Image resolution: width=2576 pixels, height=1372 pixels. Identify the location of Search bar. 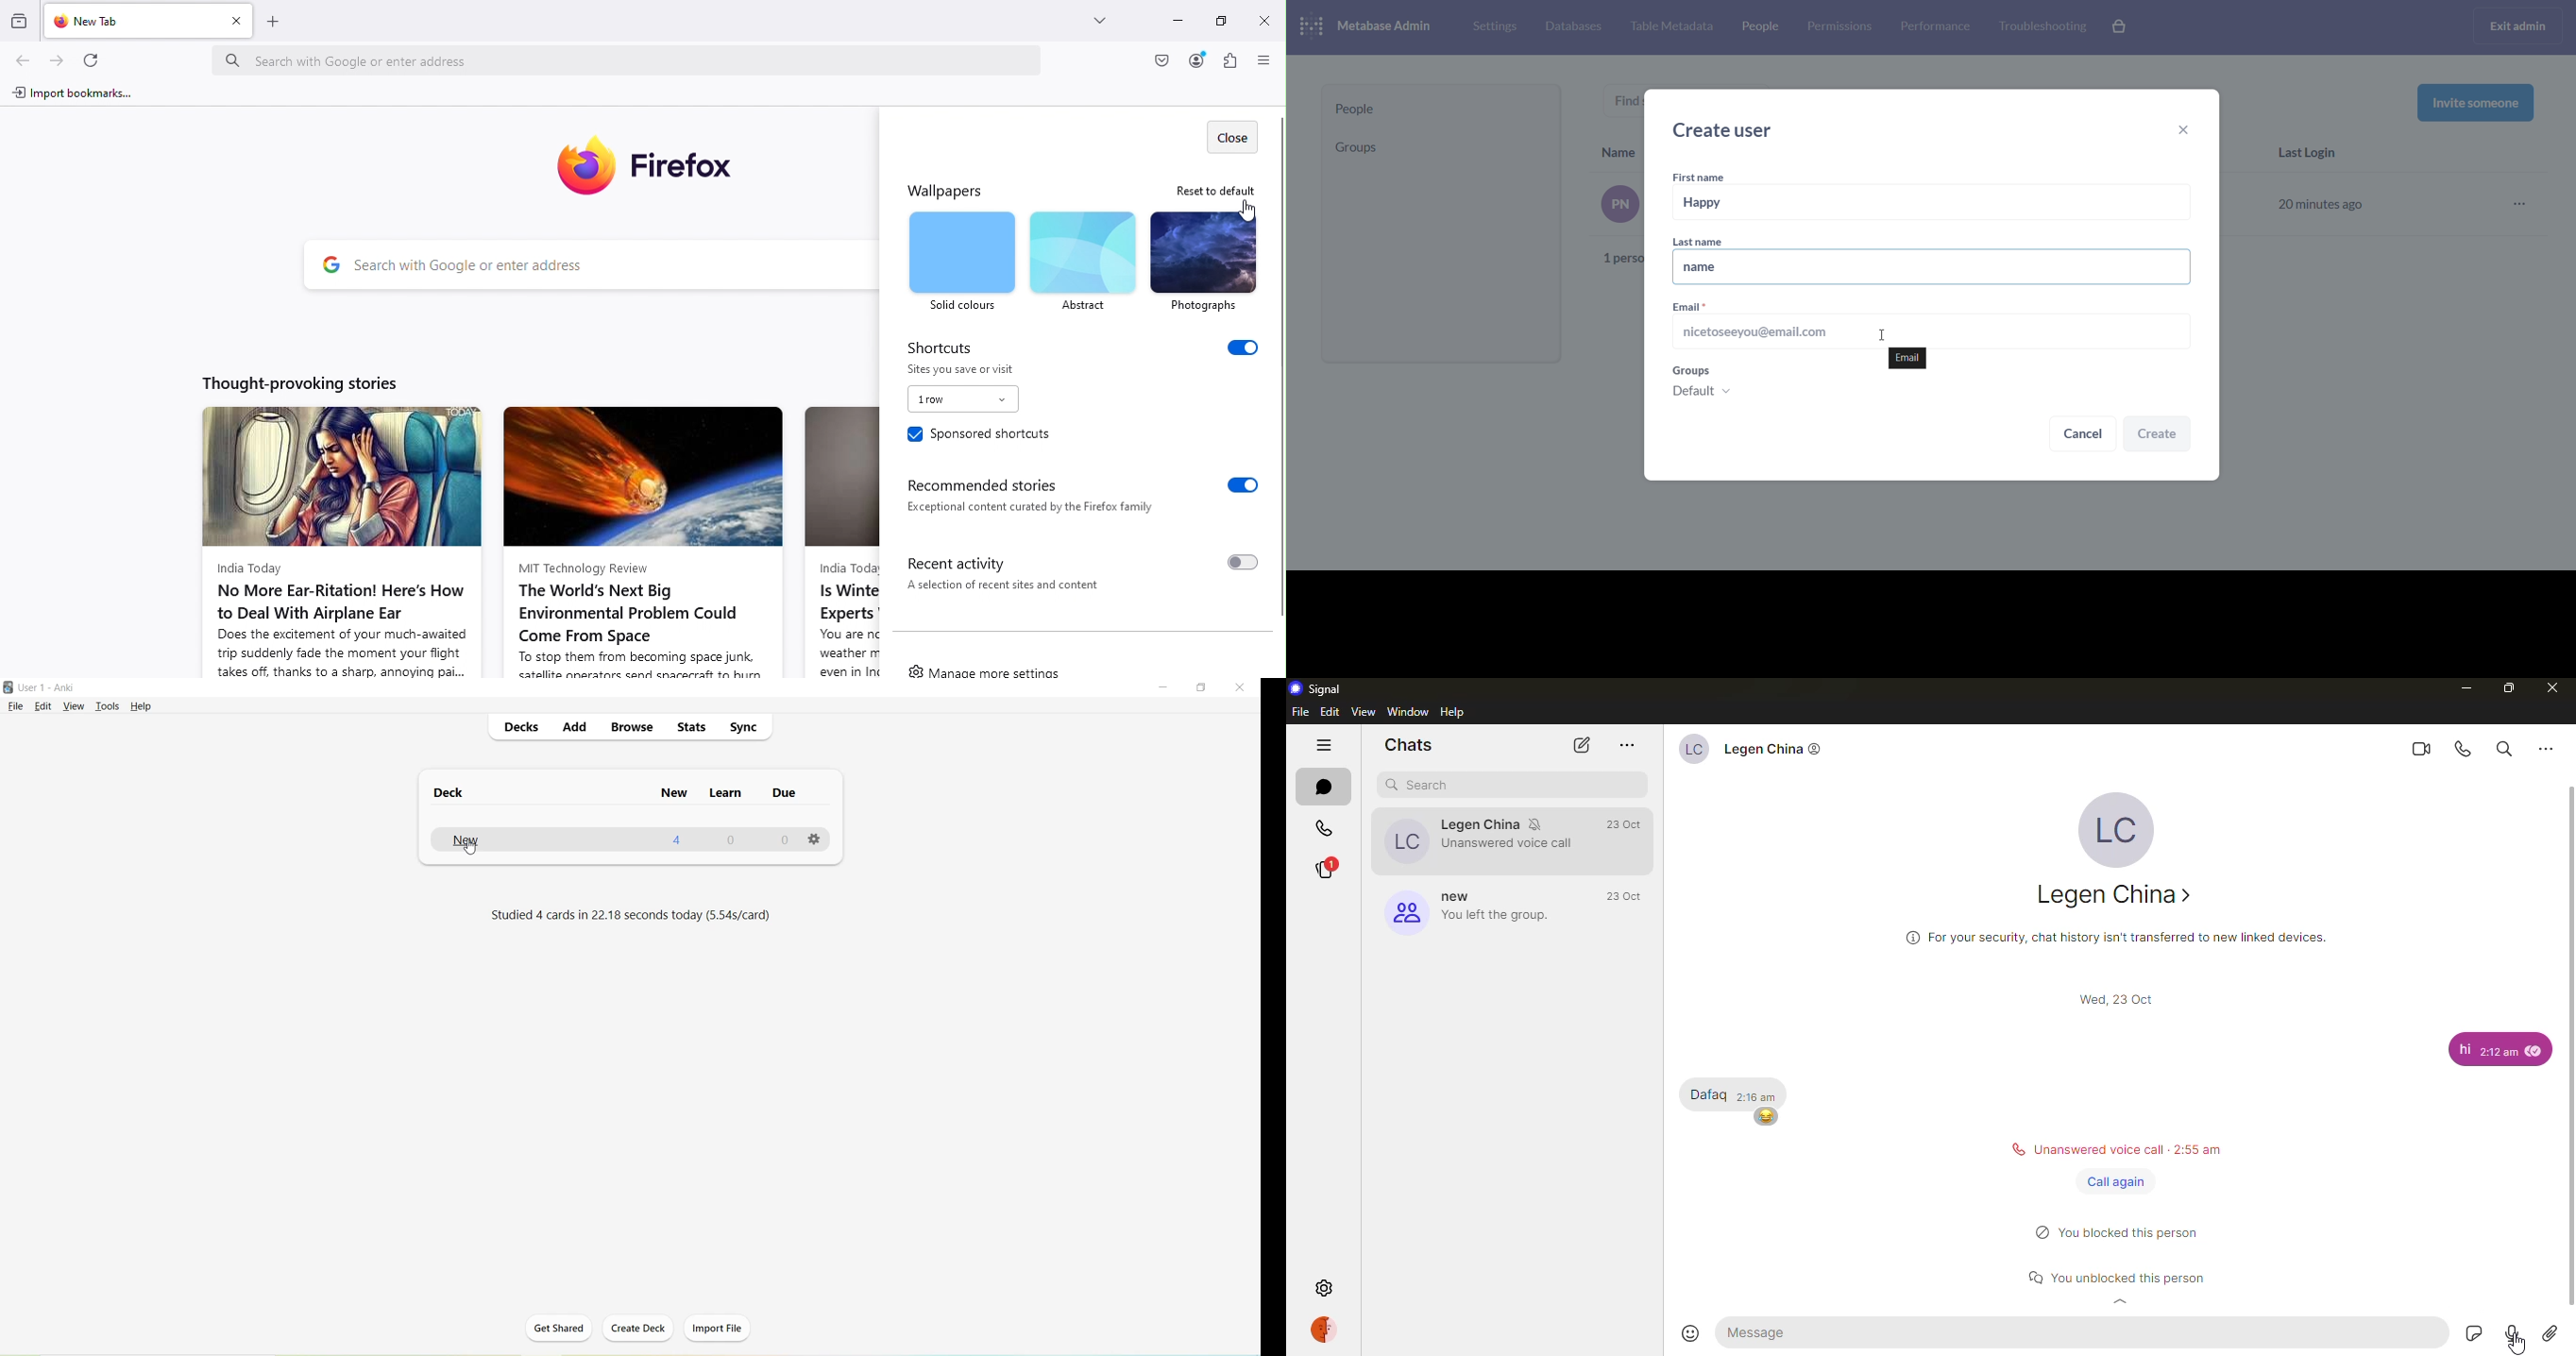
(633, 55).